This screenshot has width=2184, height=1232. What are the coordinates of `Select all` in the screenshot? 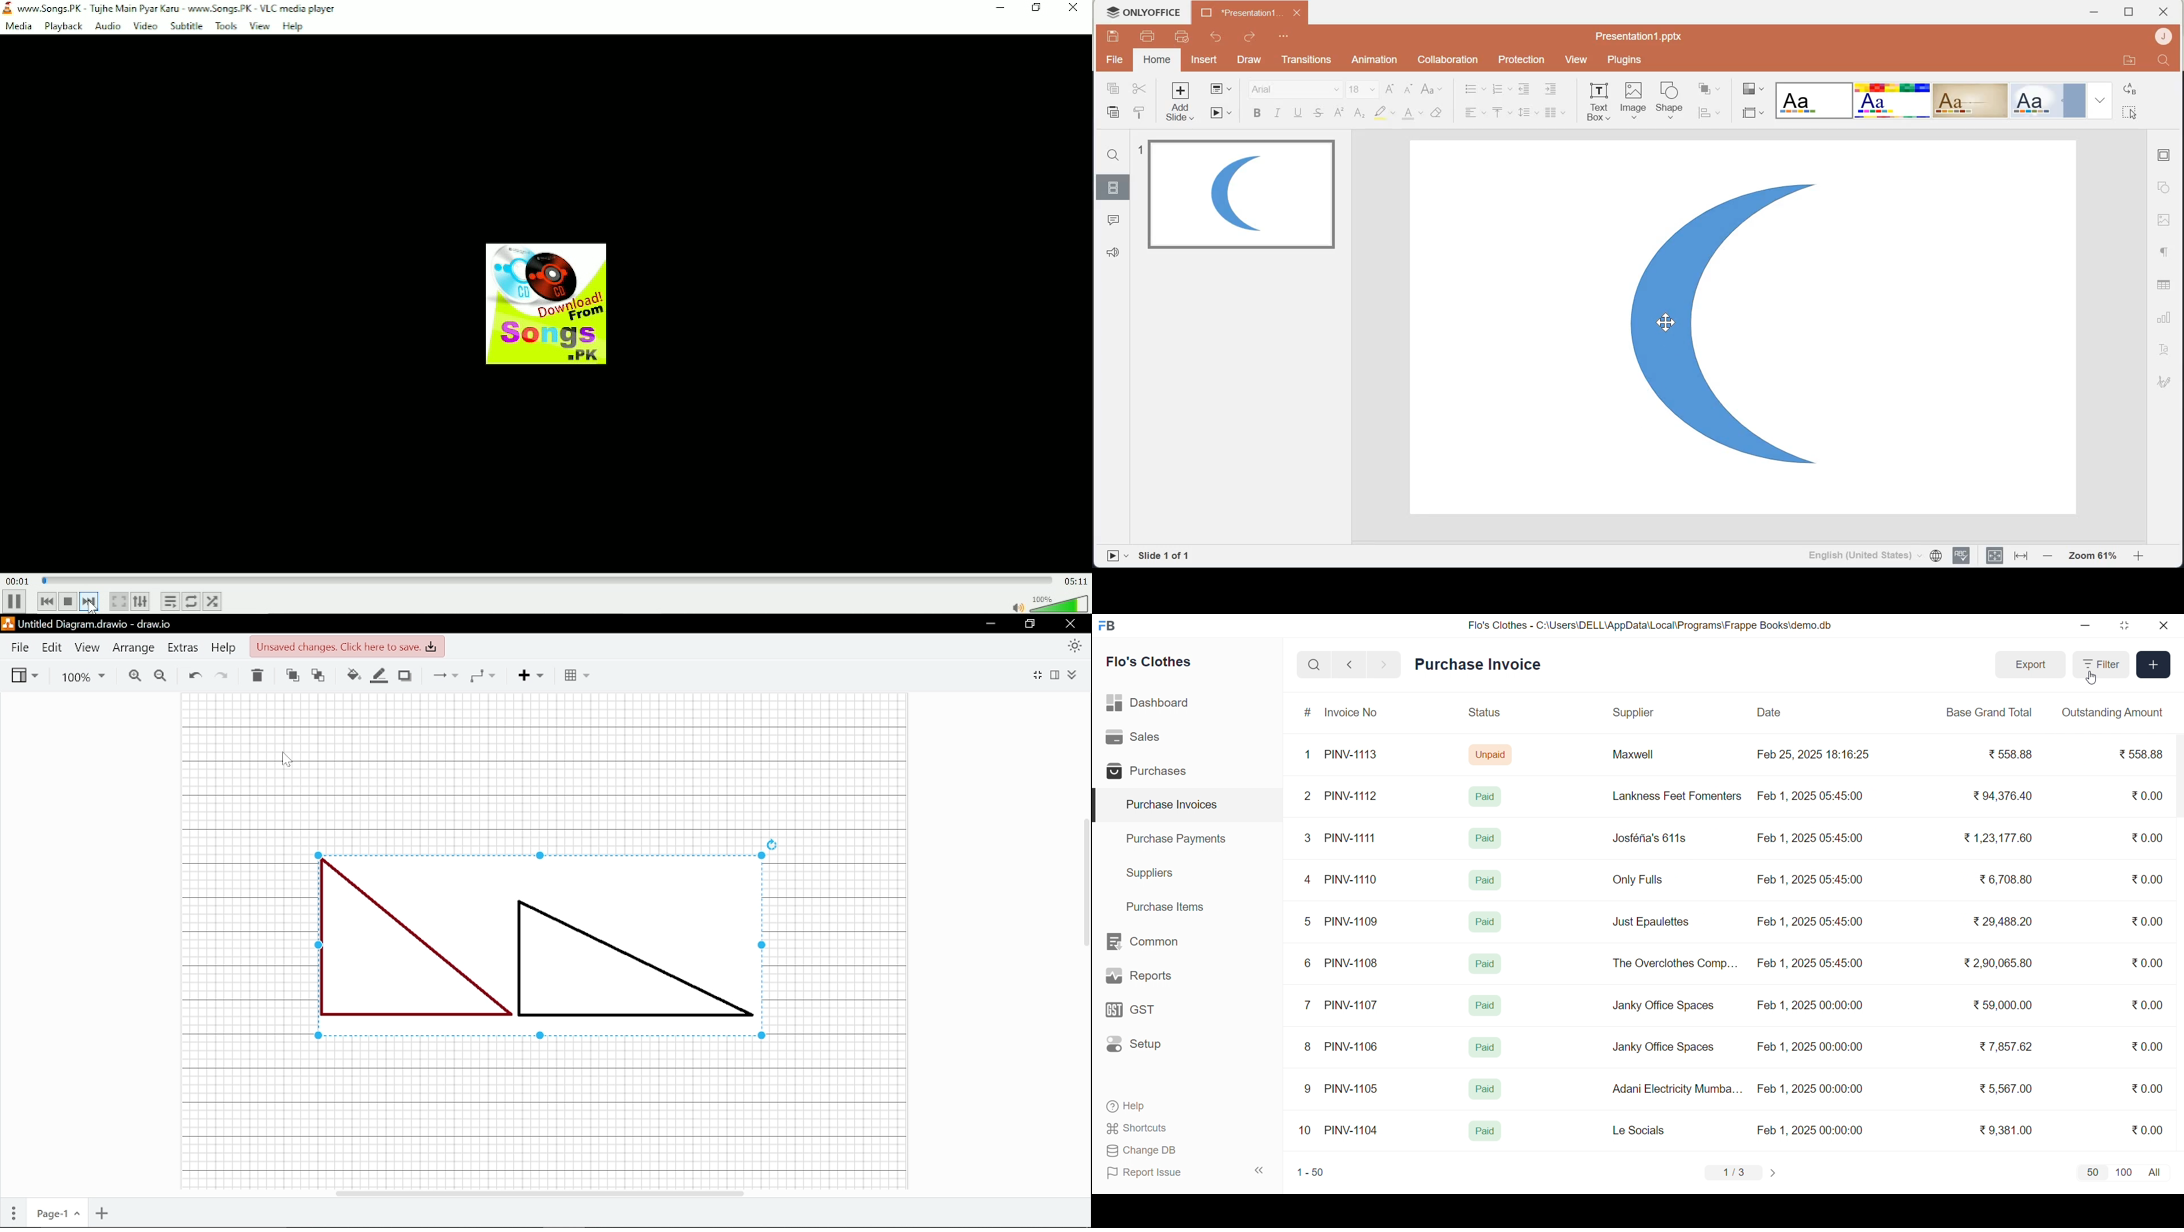 It's located at (2135, 110).